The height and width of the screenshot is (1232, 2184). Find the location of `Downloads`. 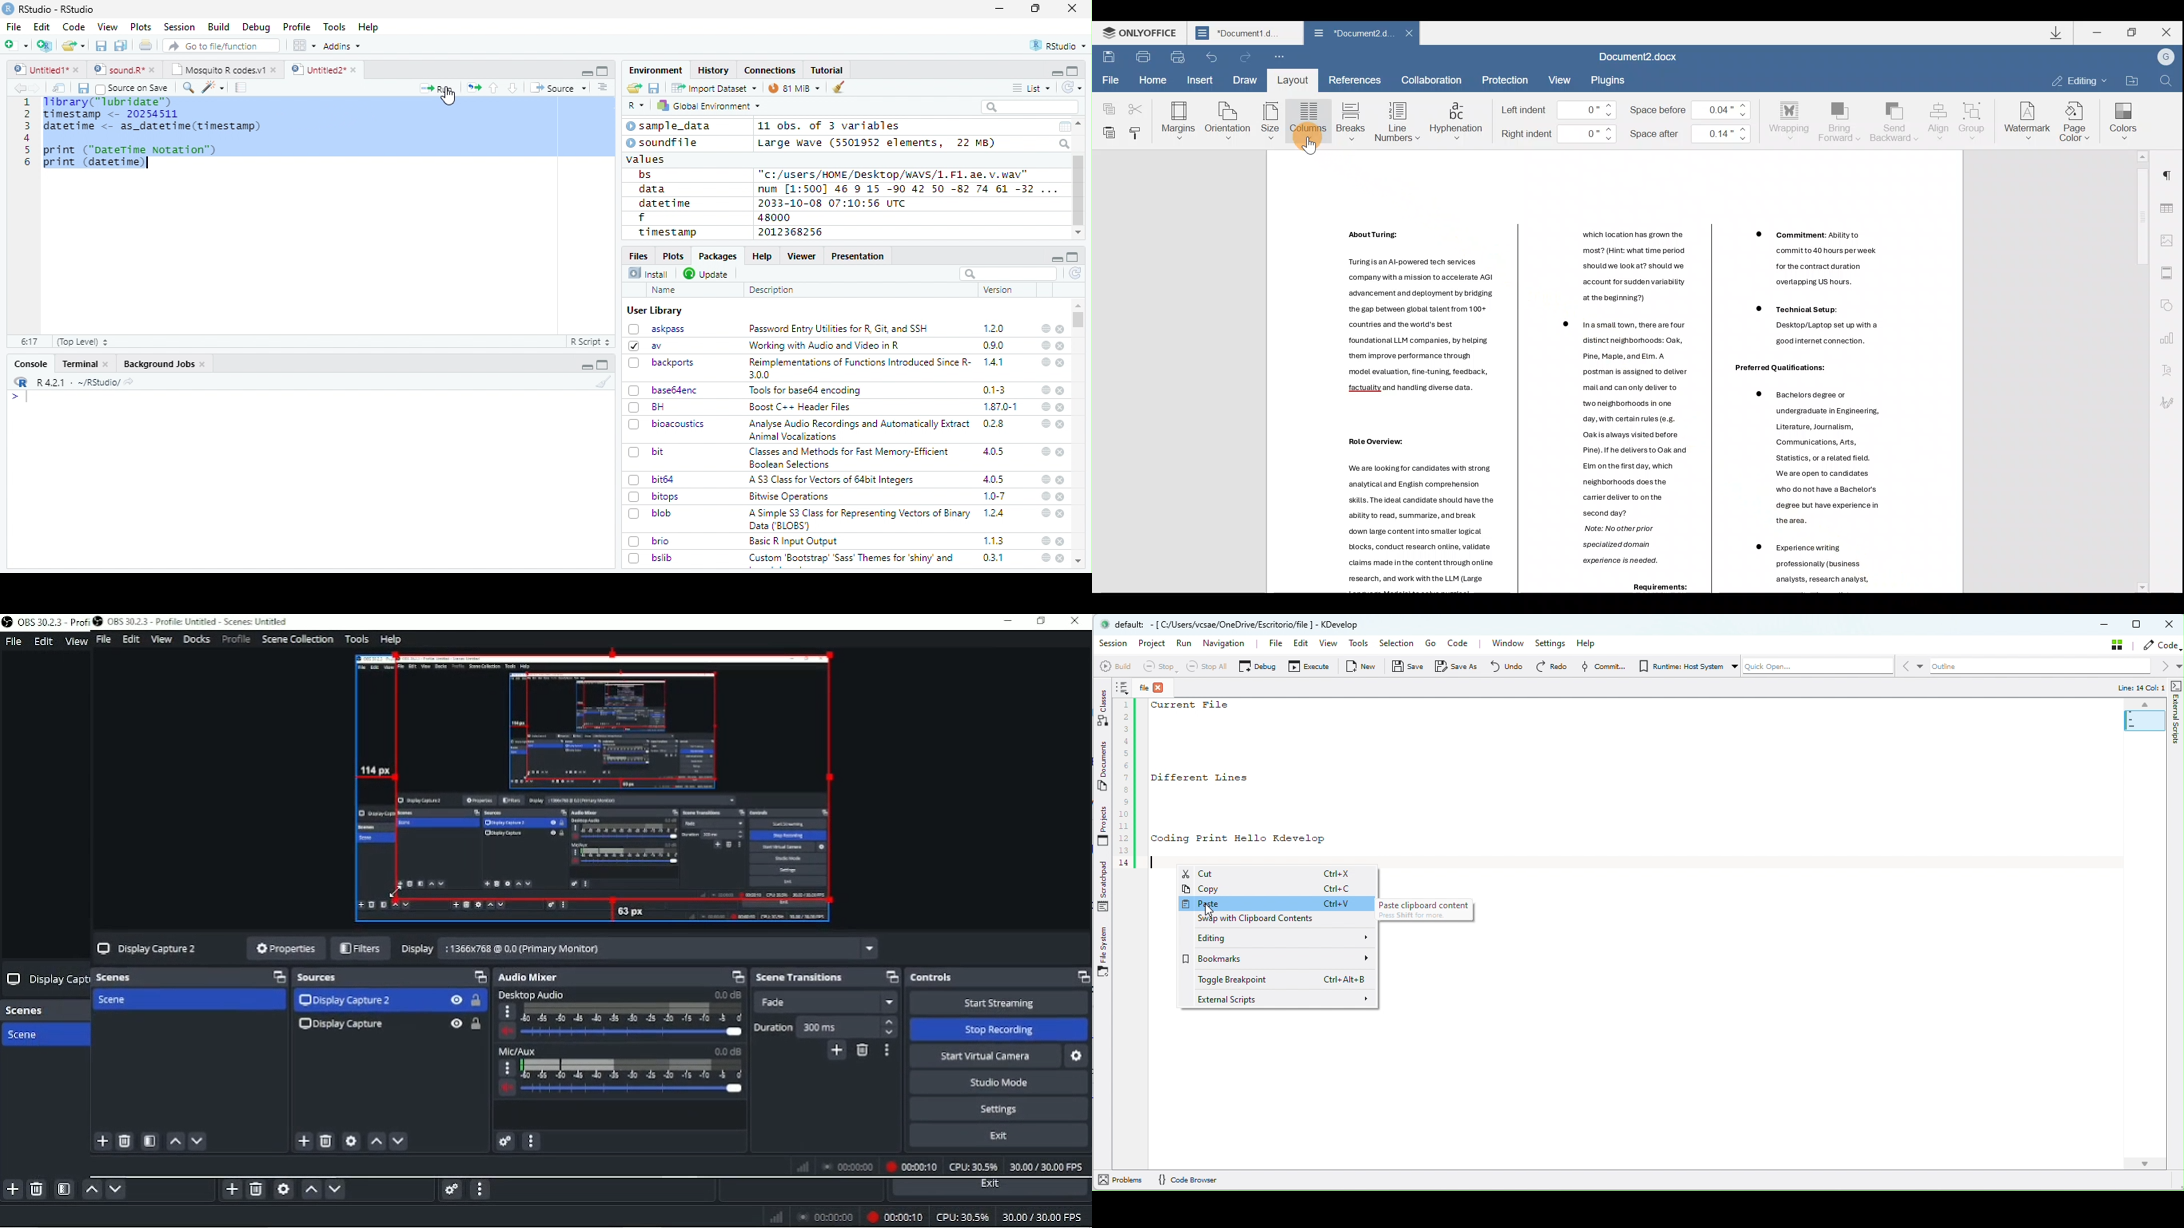

Downloads is located at coordinates (2058, 34).